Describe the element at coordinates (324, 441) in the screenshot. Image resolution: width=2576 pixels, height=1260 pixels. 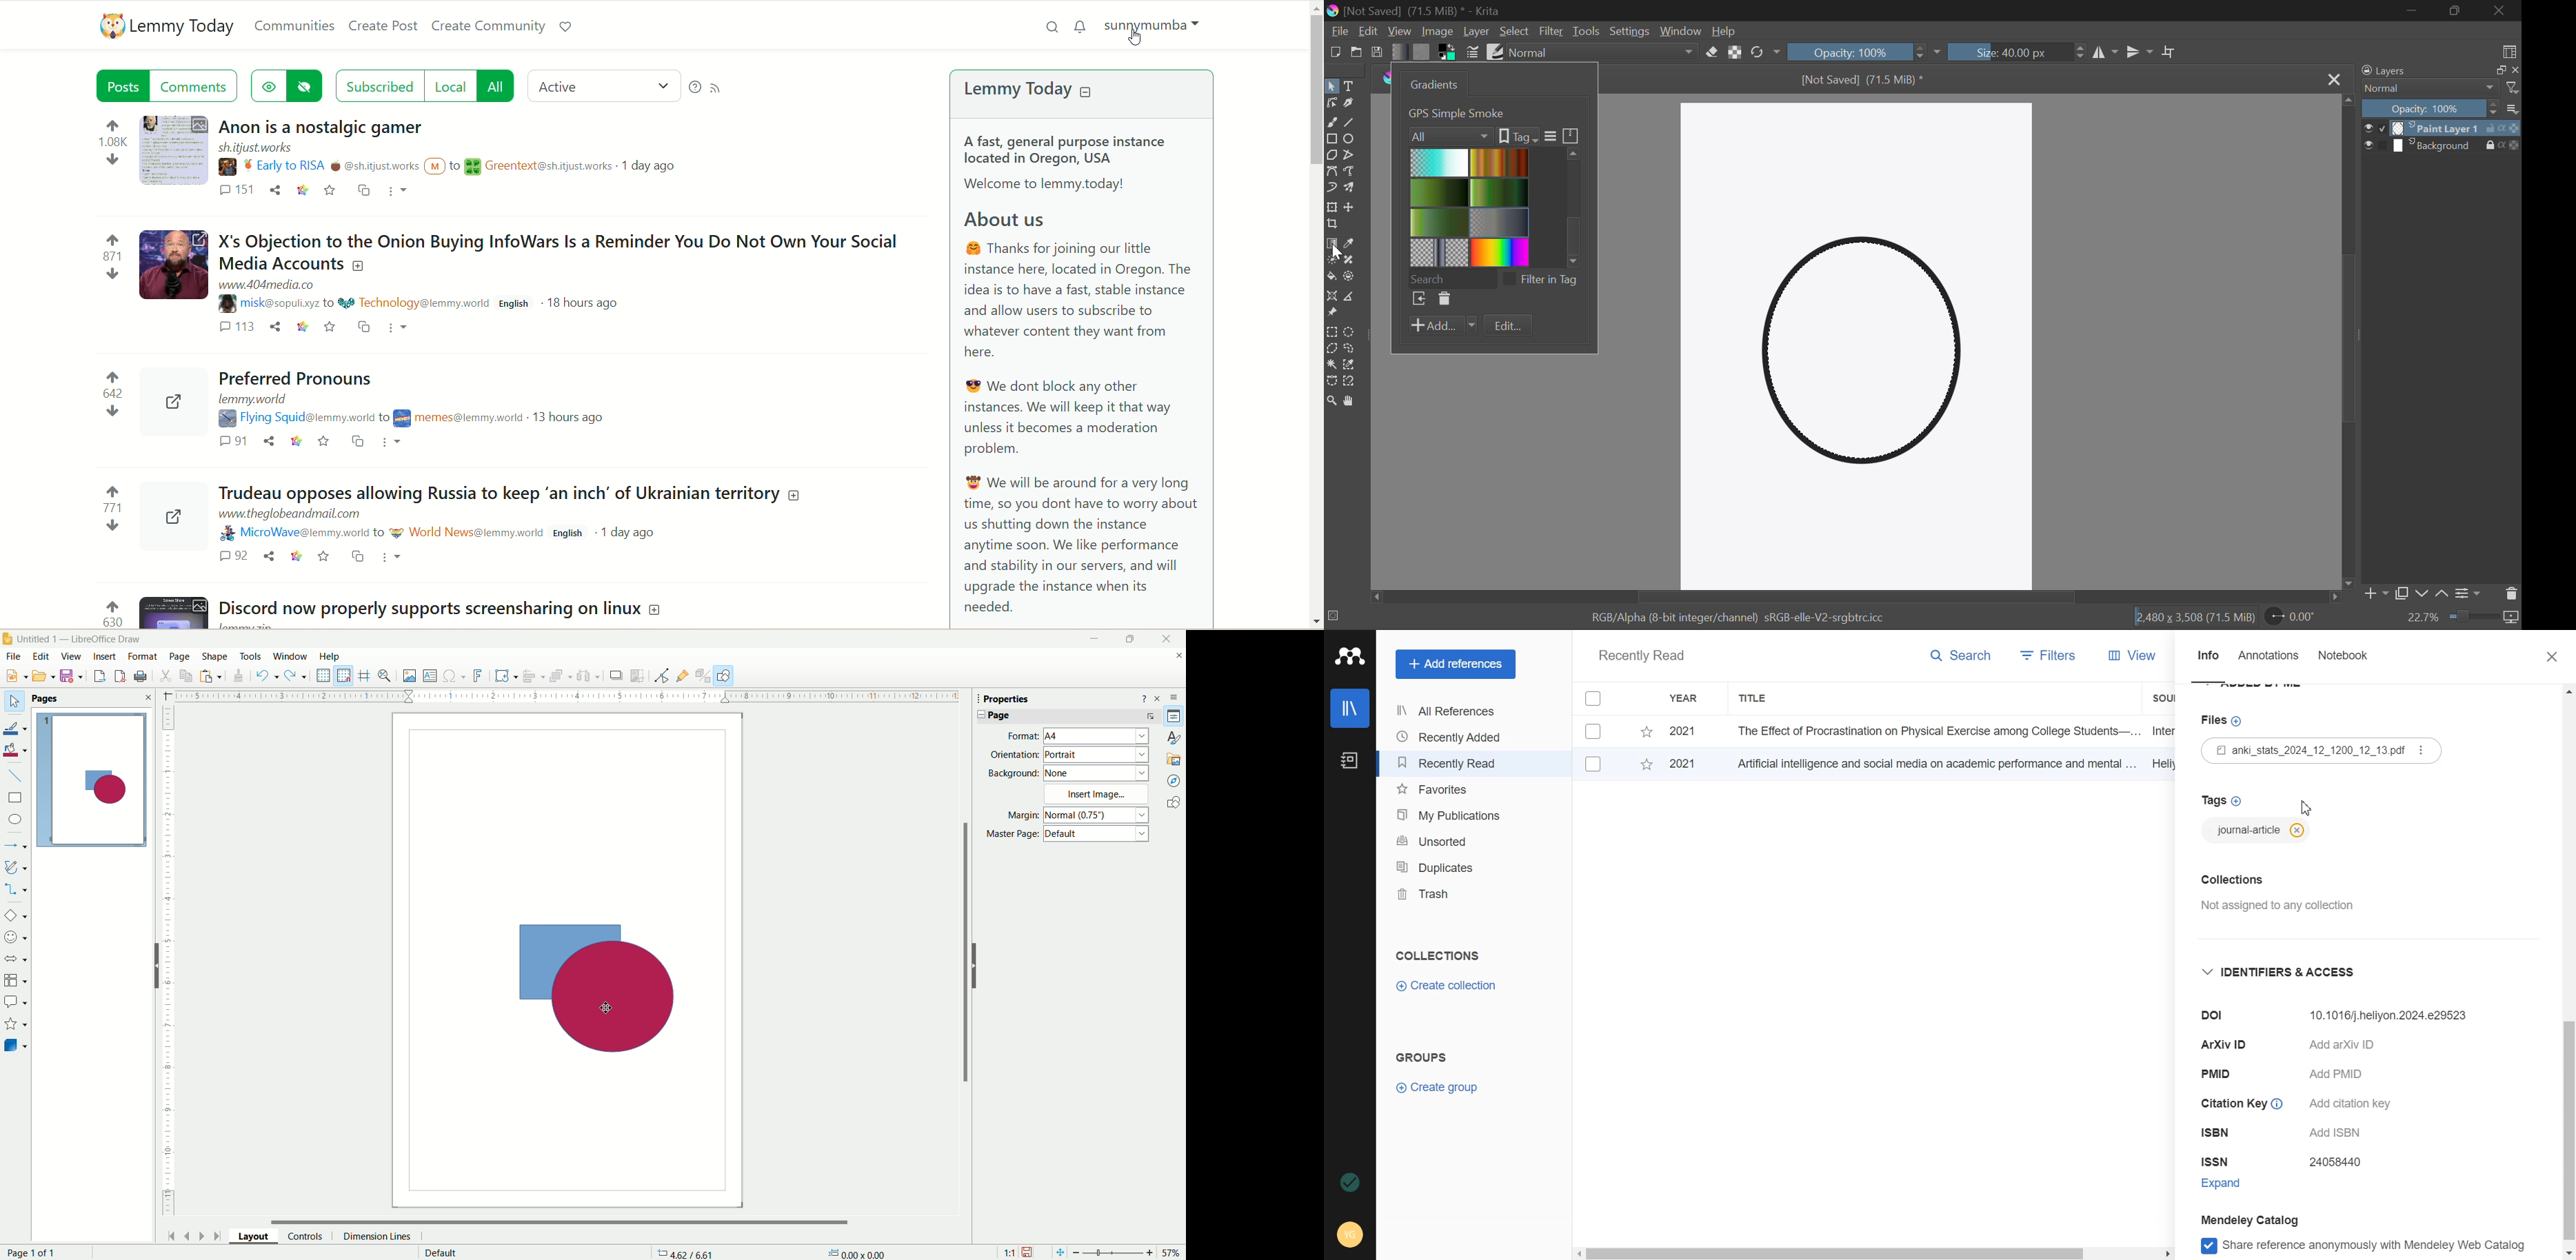
I see `Favorites` at that location.